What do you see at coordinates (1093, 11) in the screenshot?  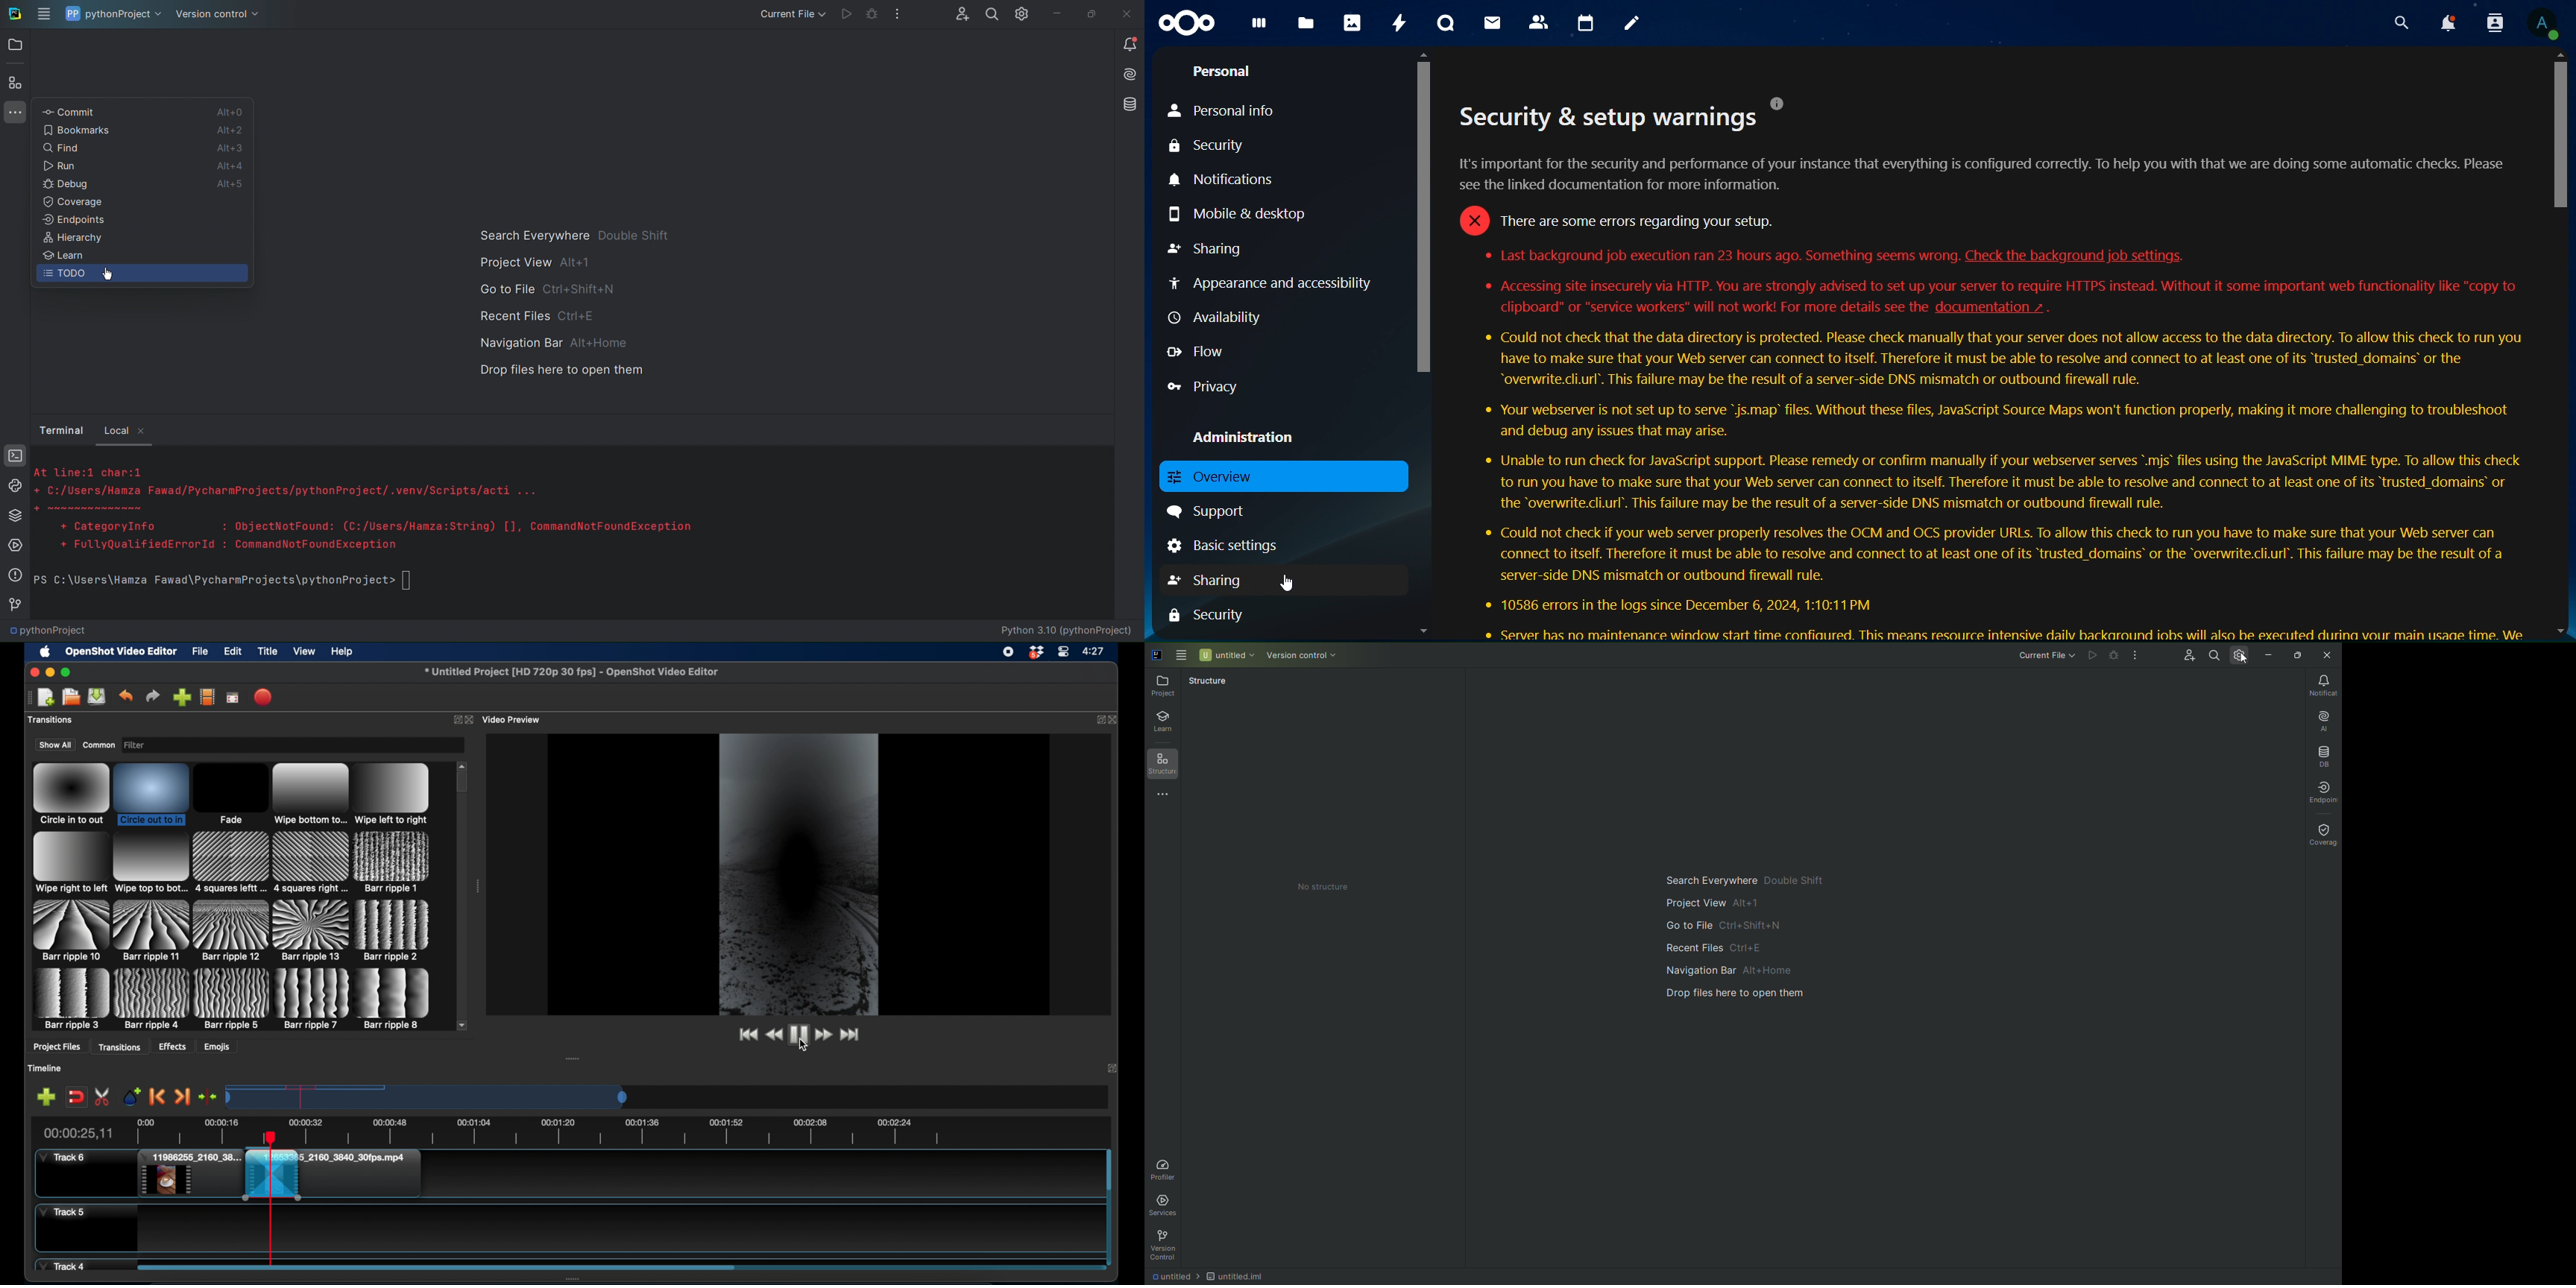 I see `Maximize` at bounding box center [1093, 11].